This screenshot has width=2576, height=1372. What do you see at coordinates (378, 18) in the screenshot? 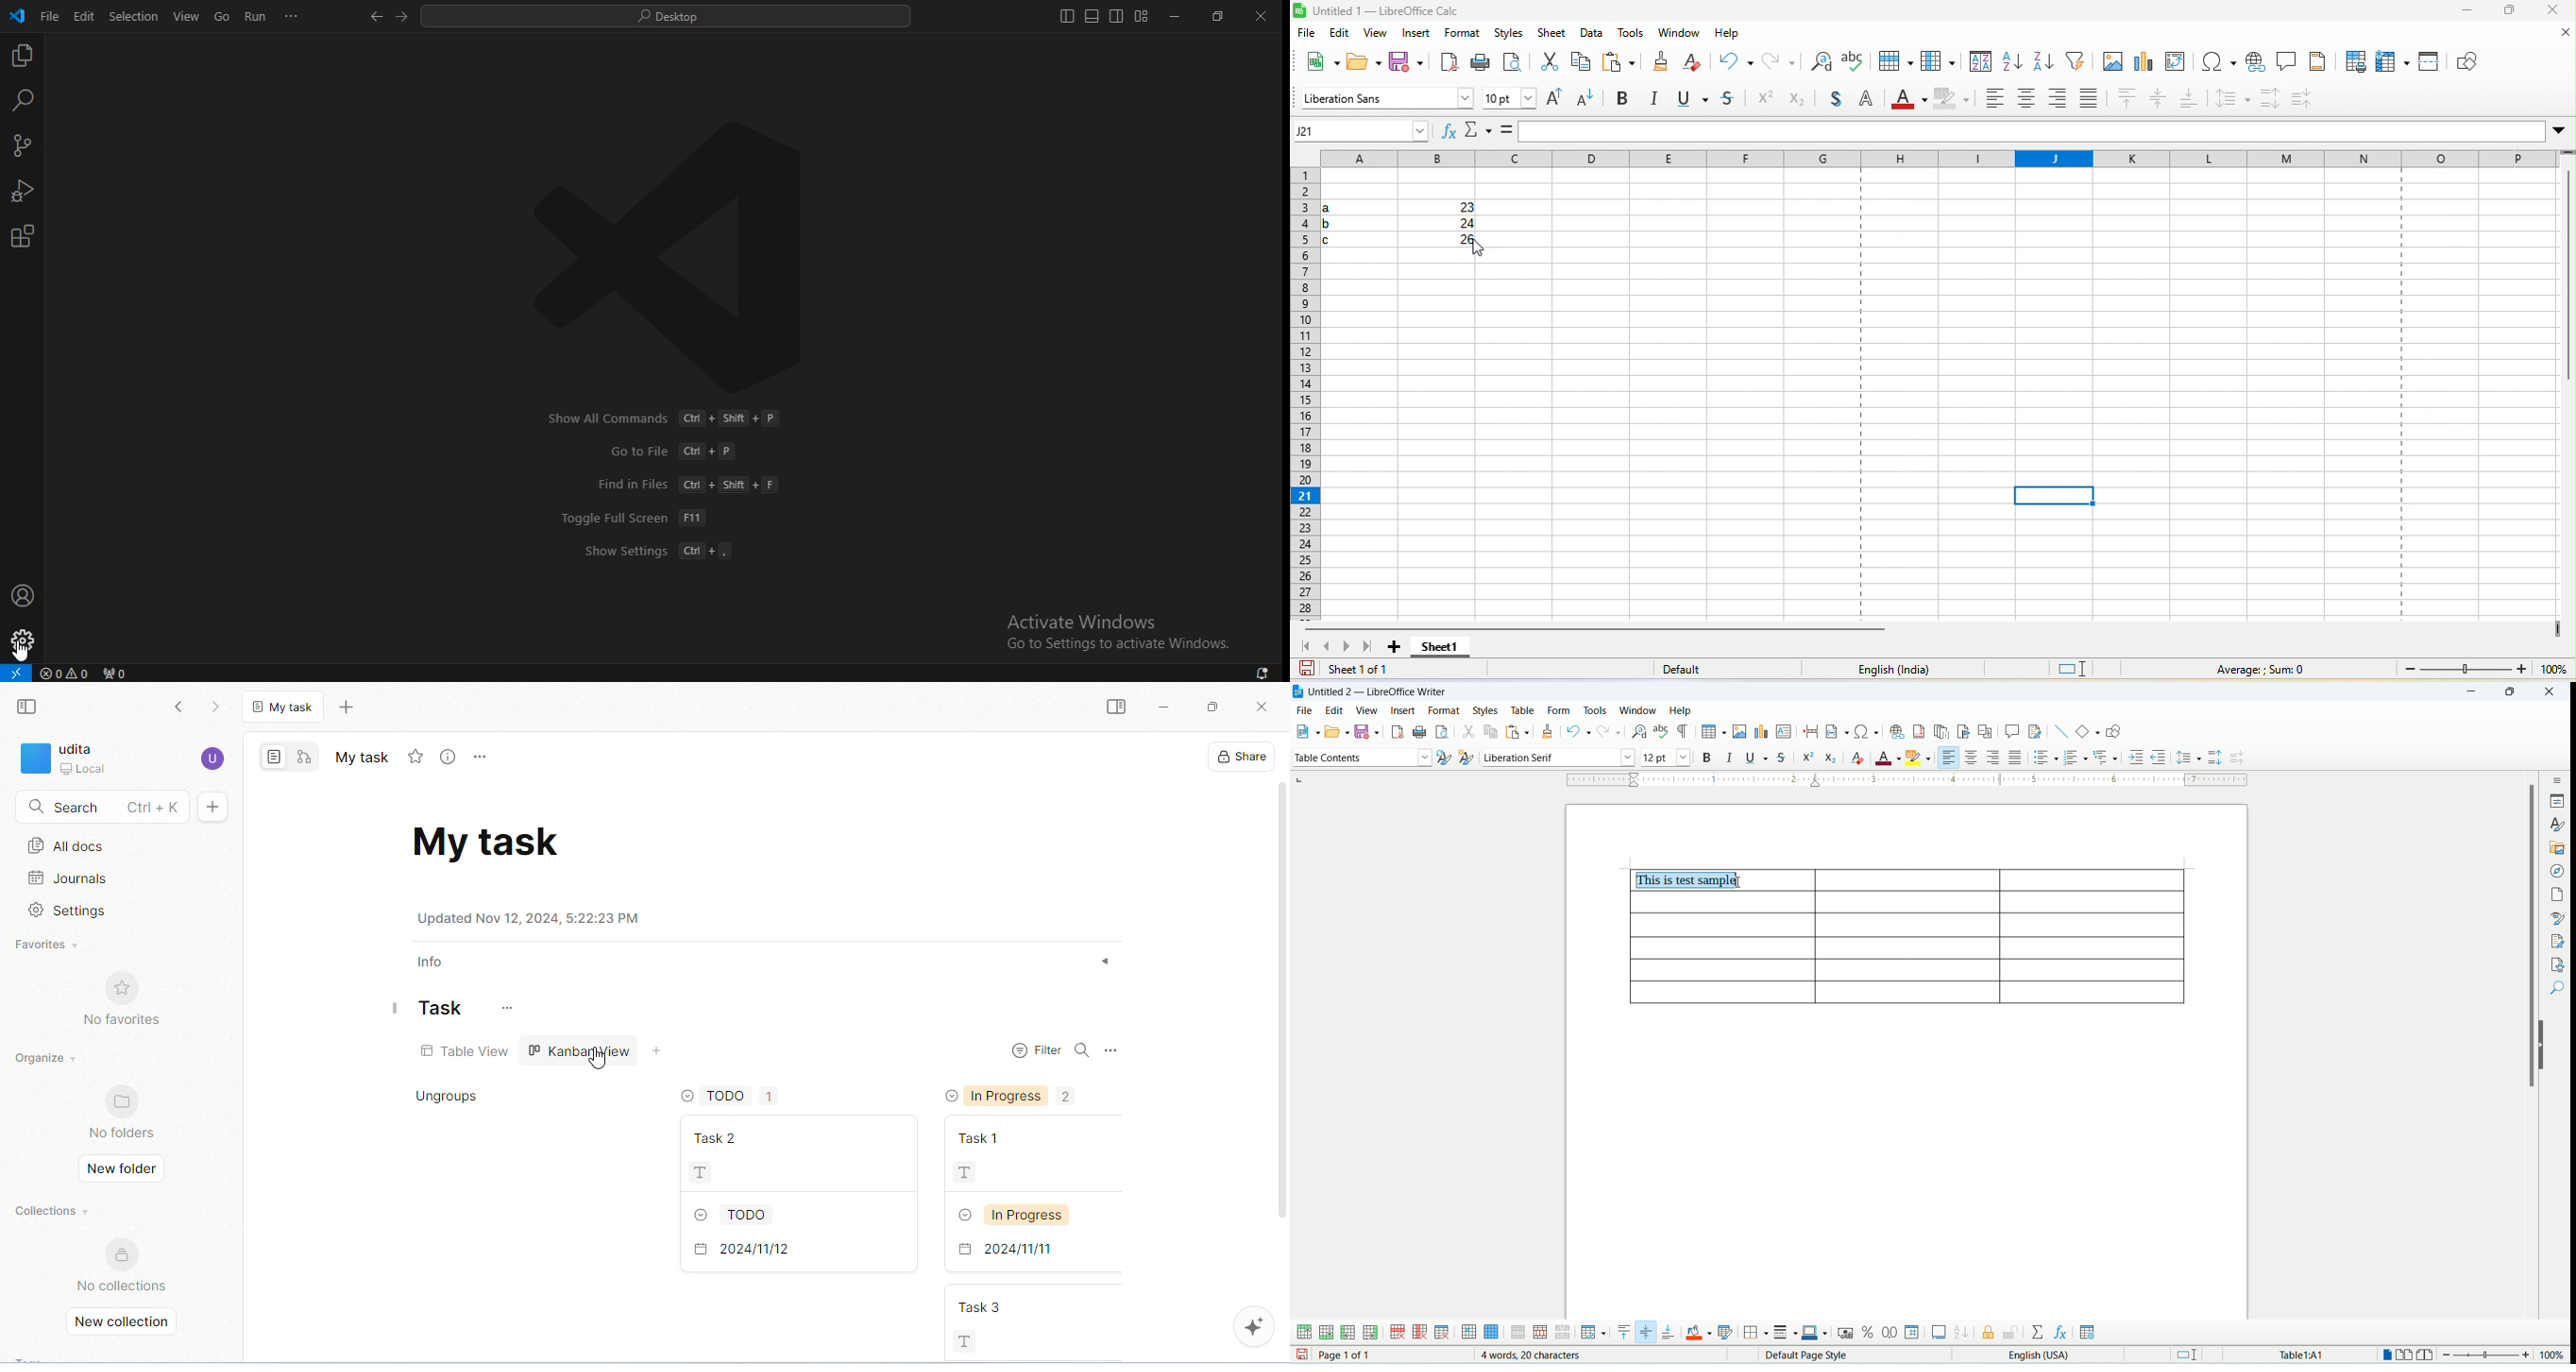
I see `go back` at bounding box center [378, 18].